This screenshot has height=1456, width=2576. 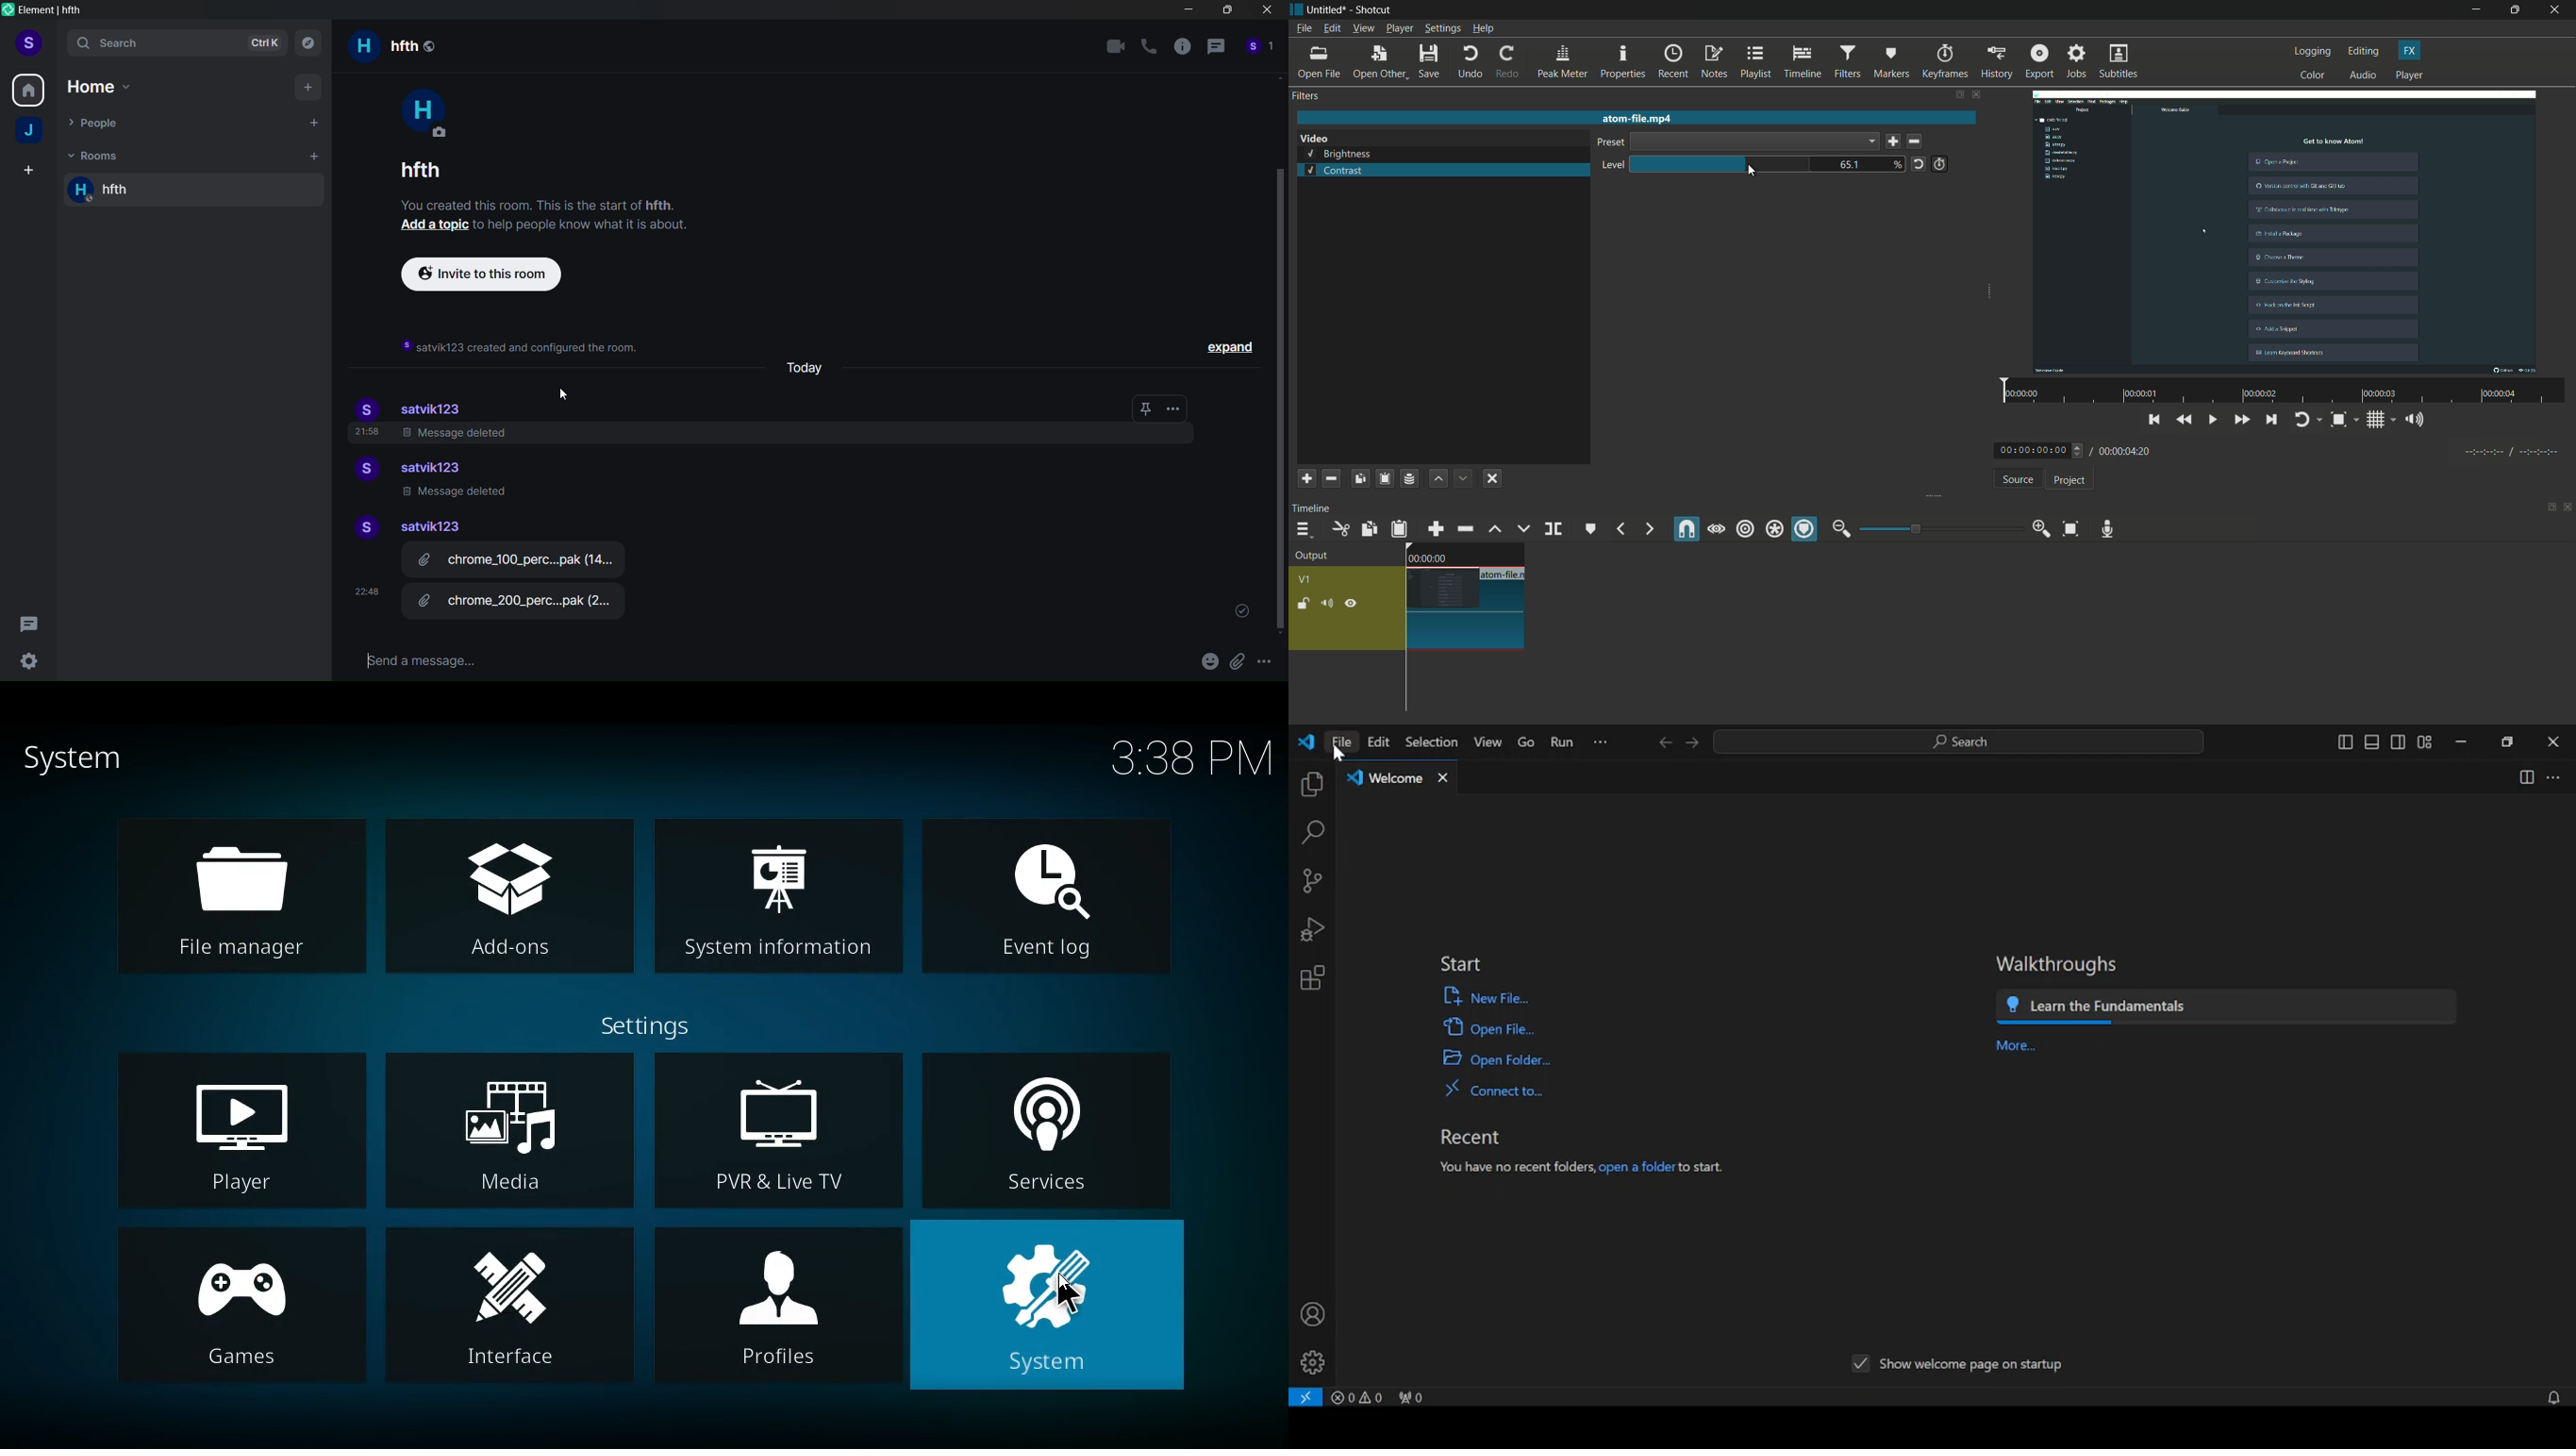 I want to click on move filter up, so click(x=1438, y=478).